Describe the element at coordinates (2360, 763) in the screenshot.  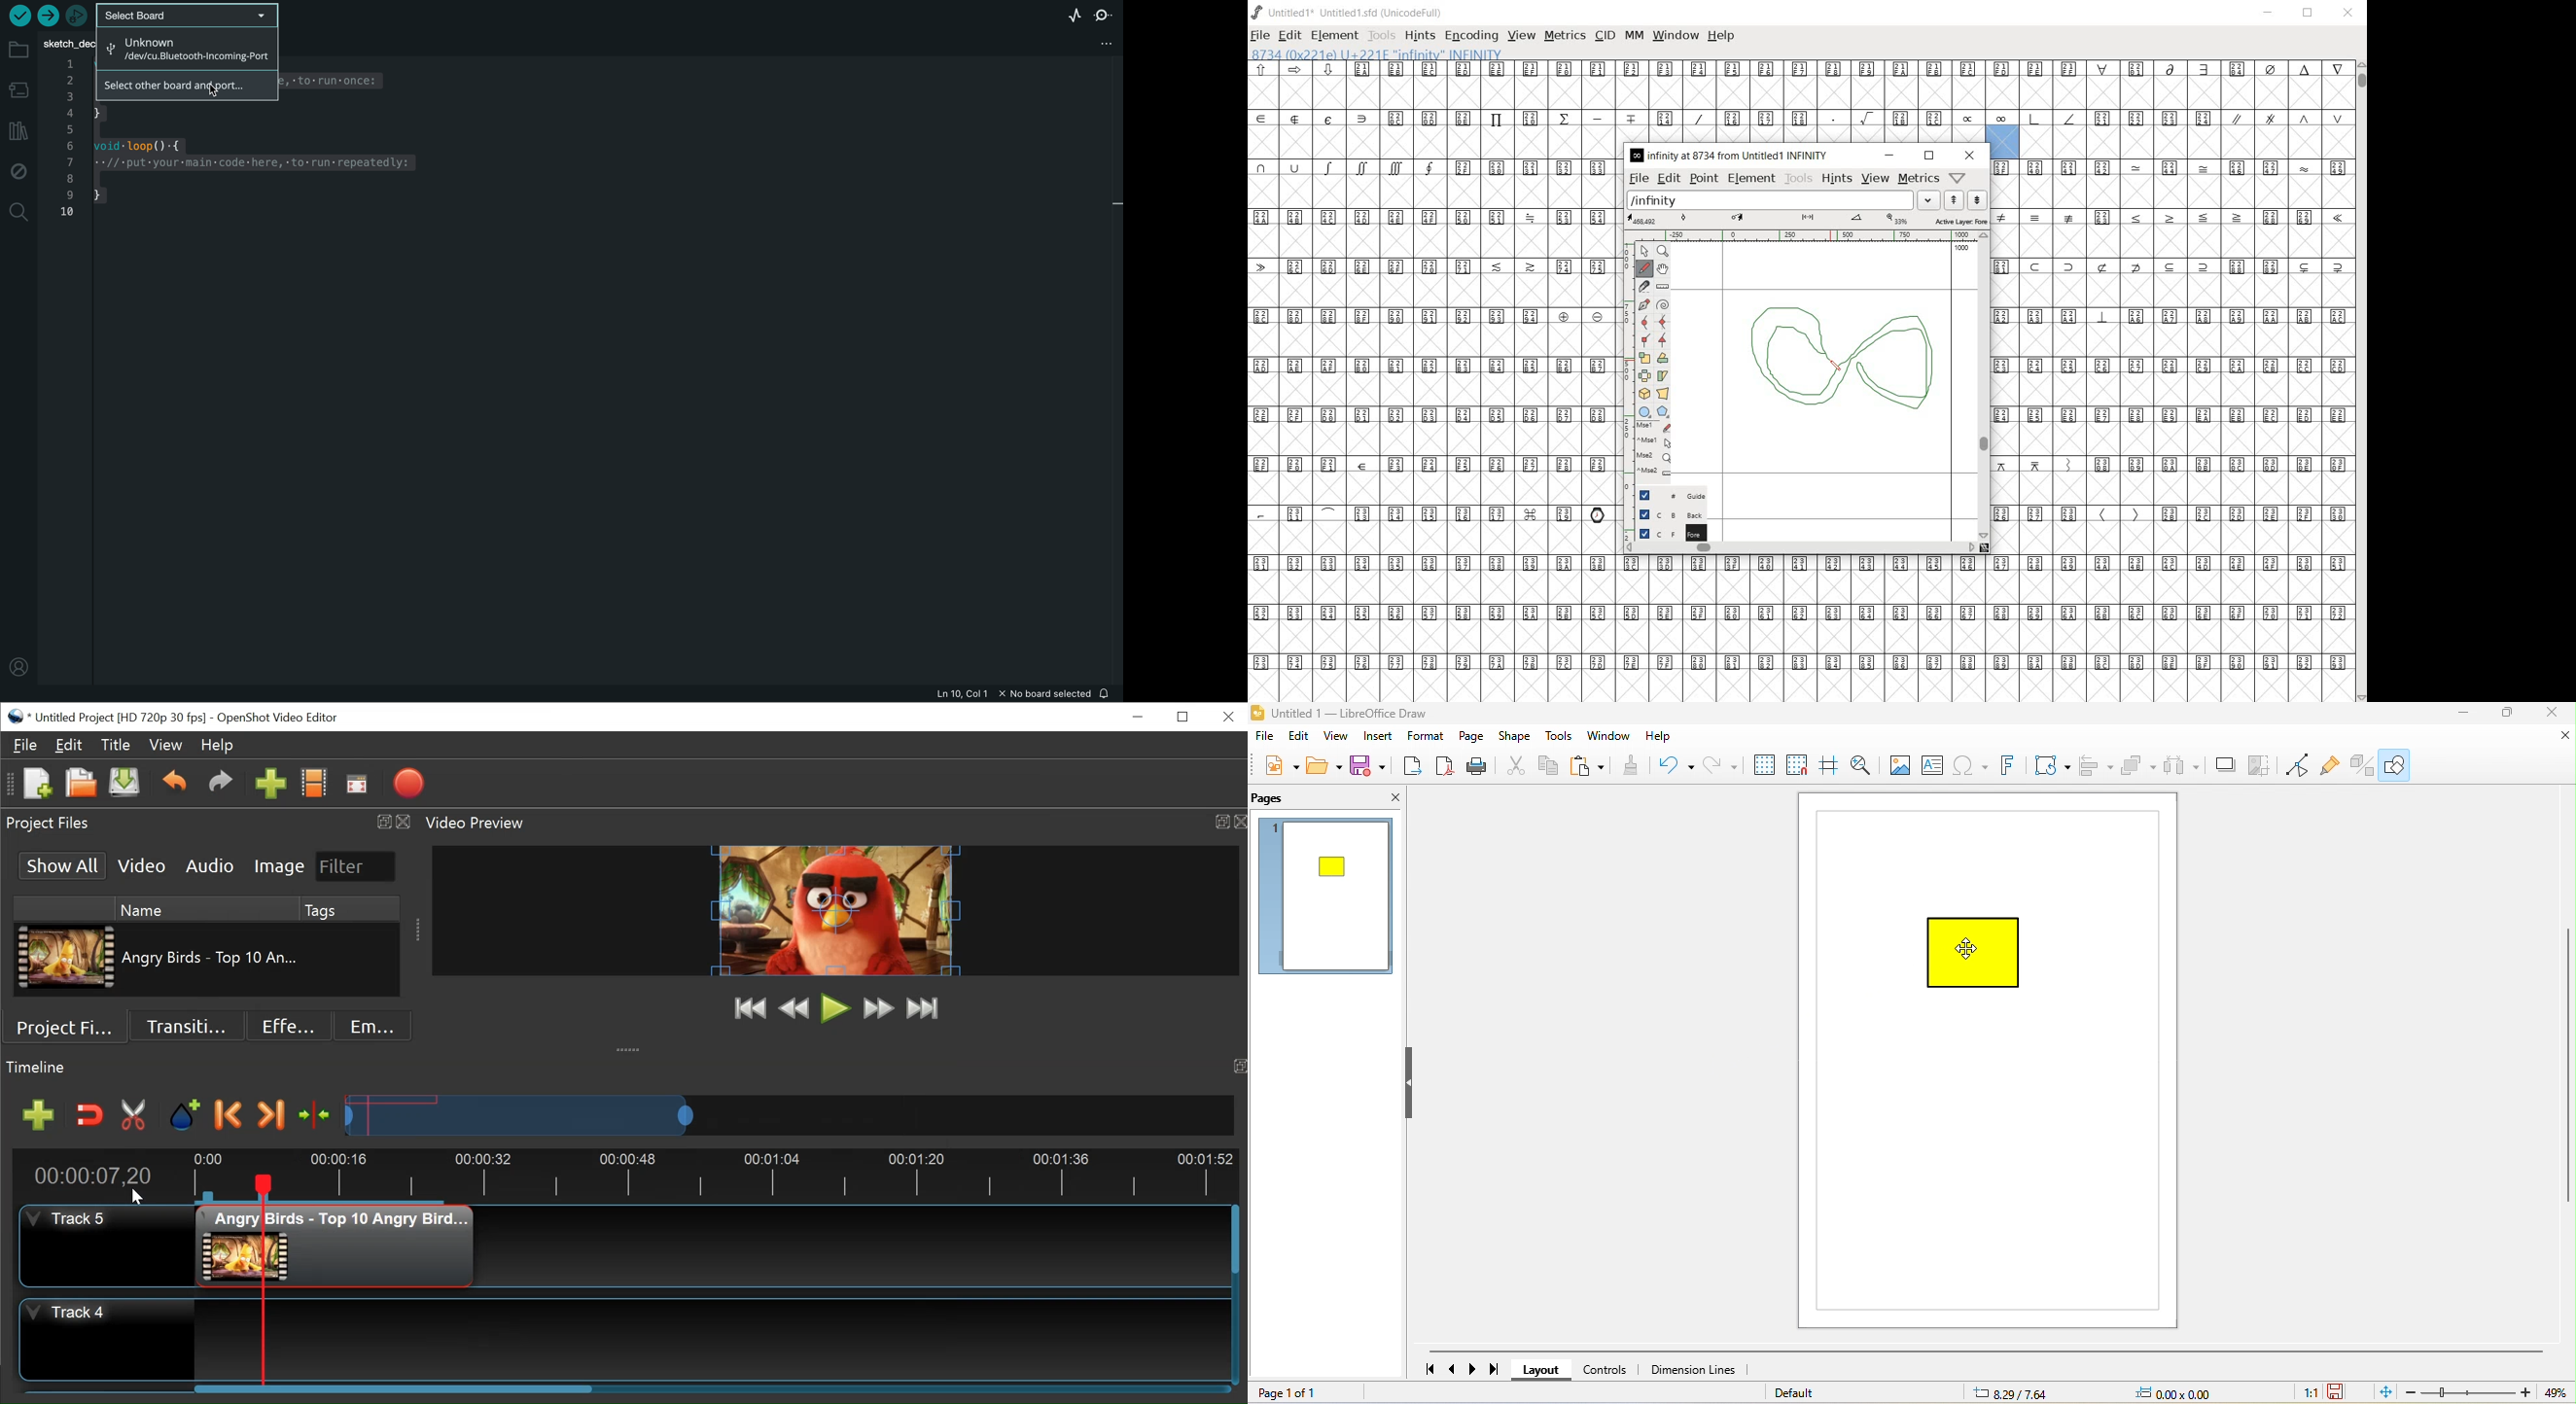
I see `toggle draw function` at that location.